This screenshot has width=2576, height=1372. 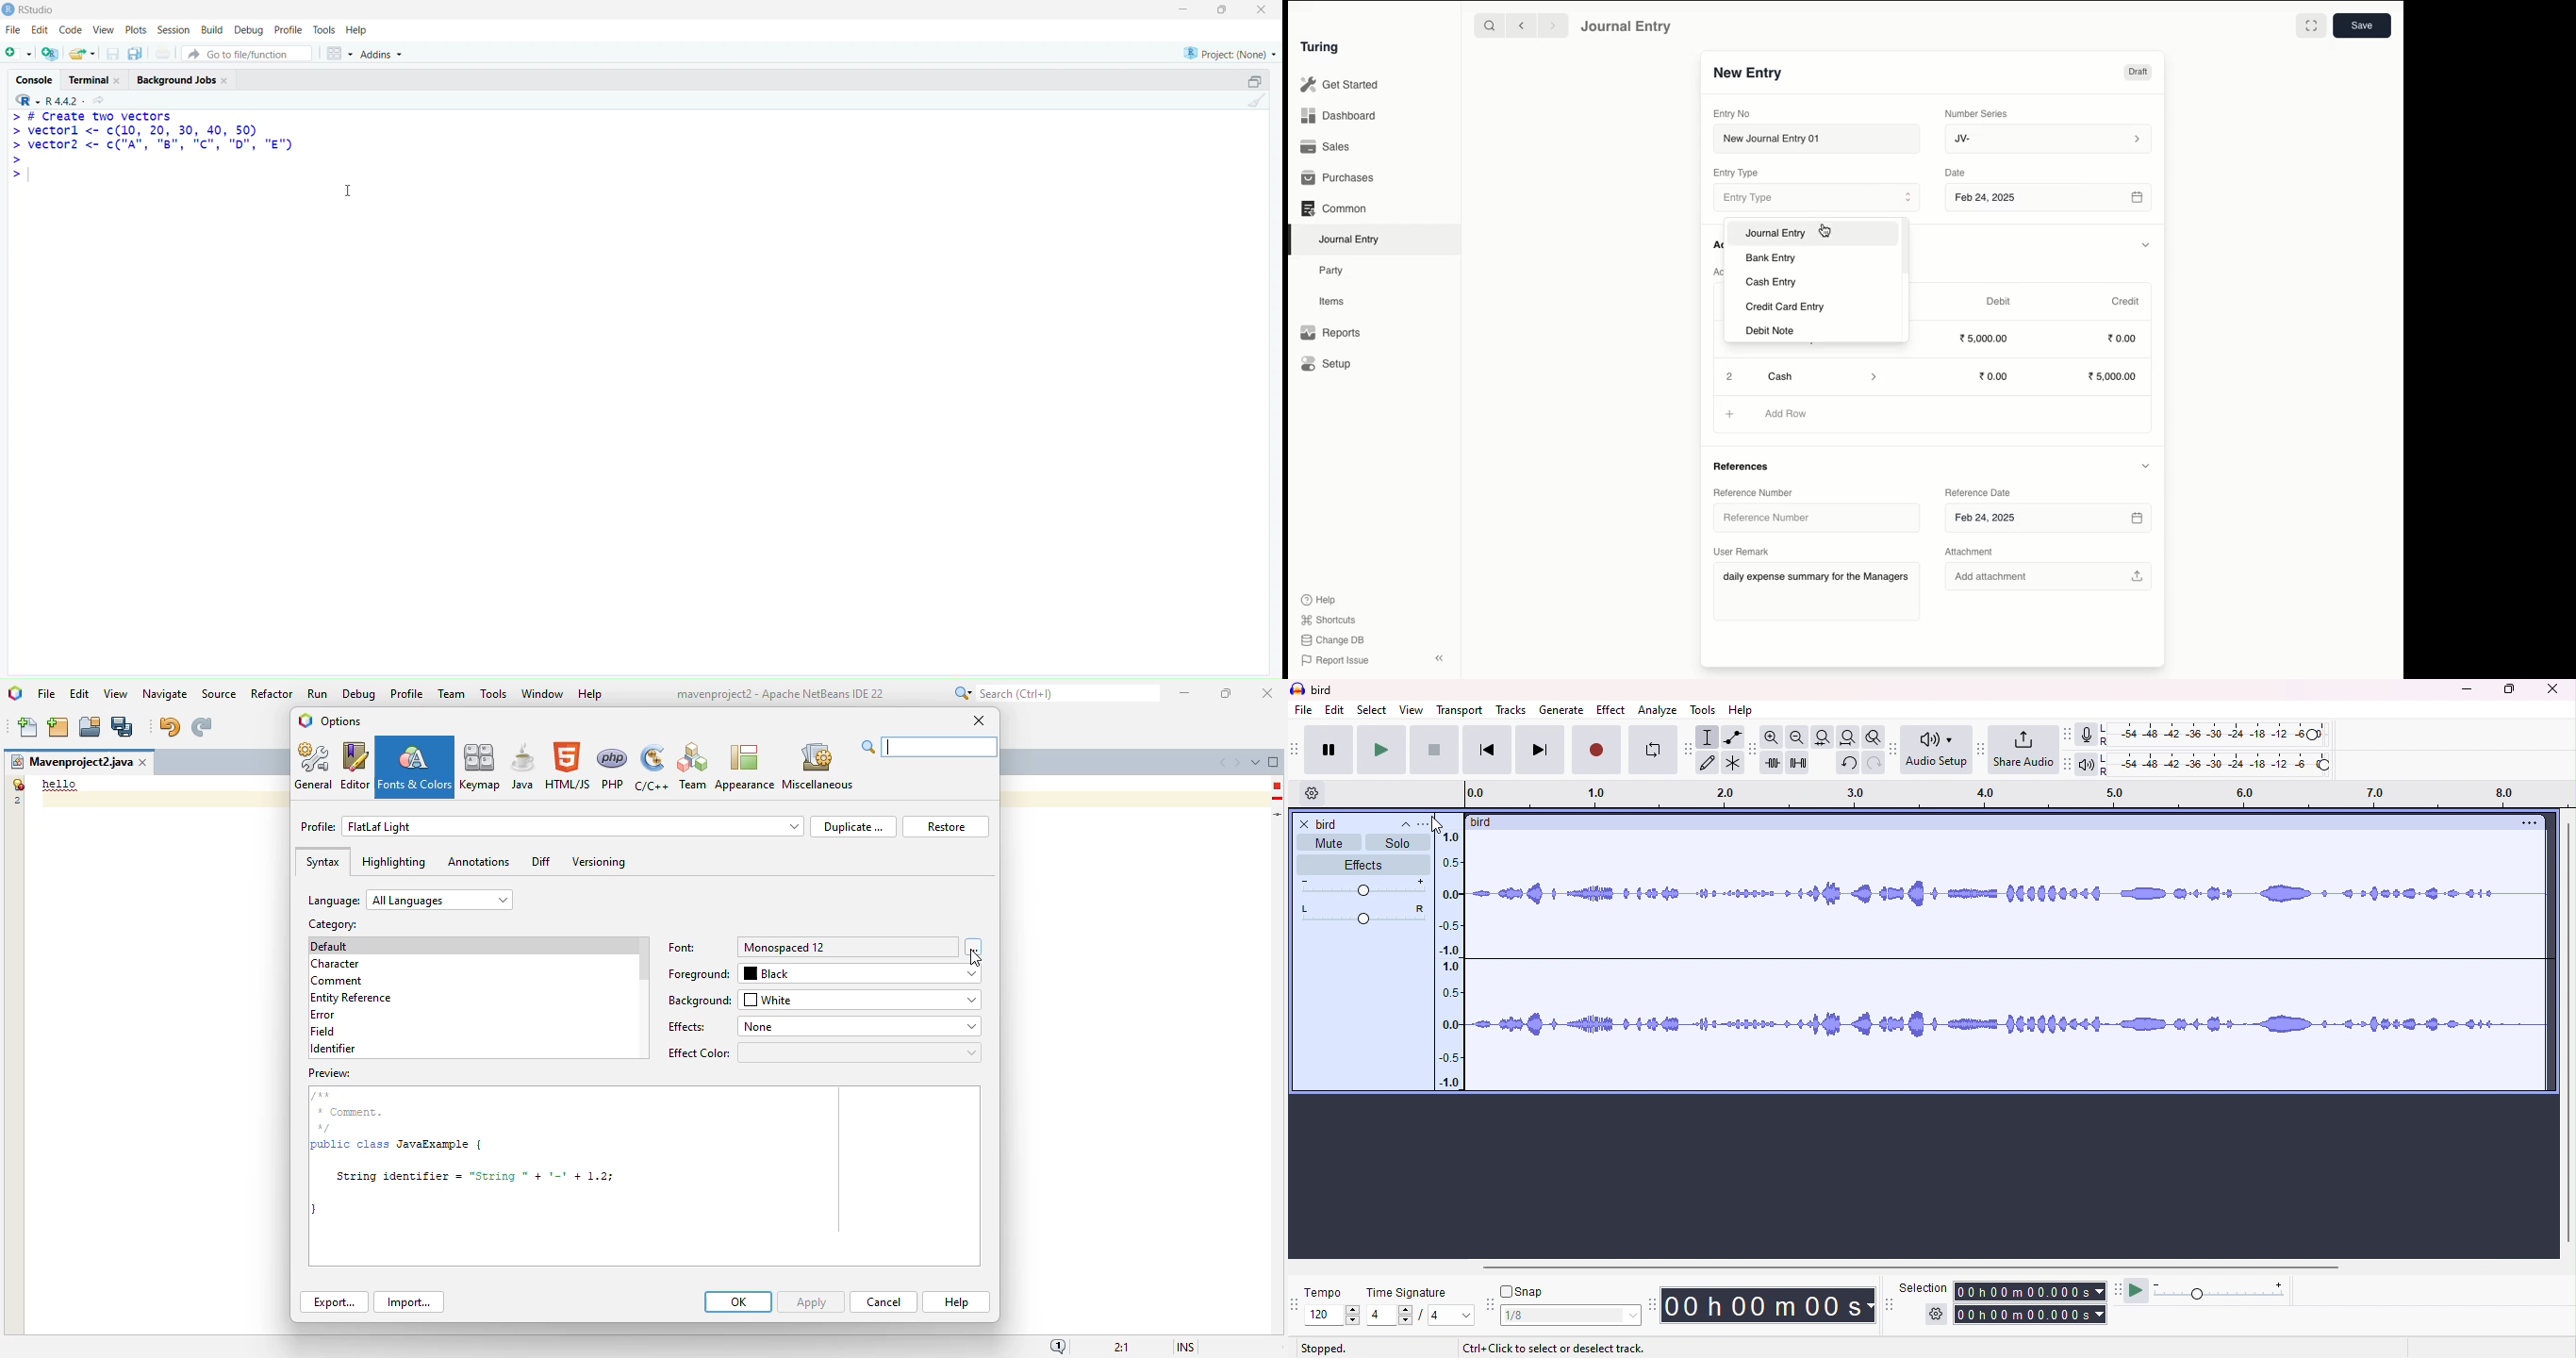 What do you see at coordinates (1229, 53) in the screenshot?
I see `Project: (None)` at bounding box center [1229, 53].